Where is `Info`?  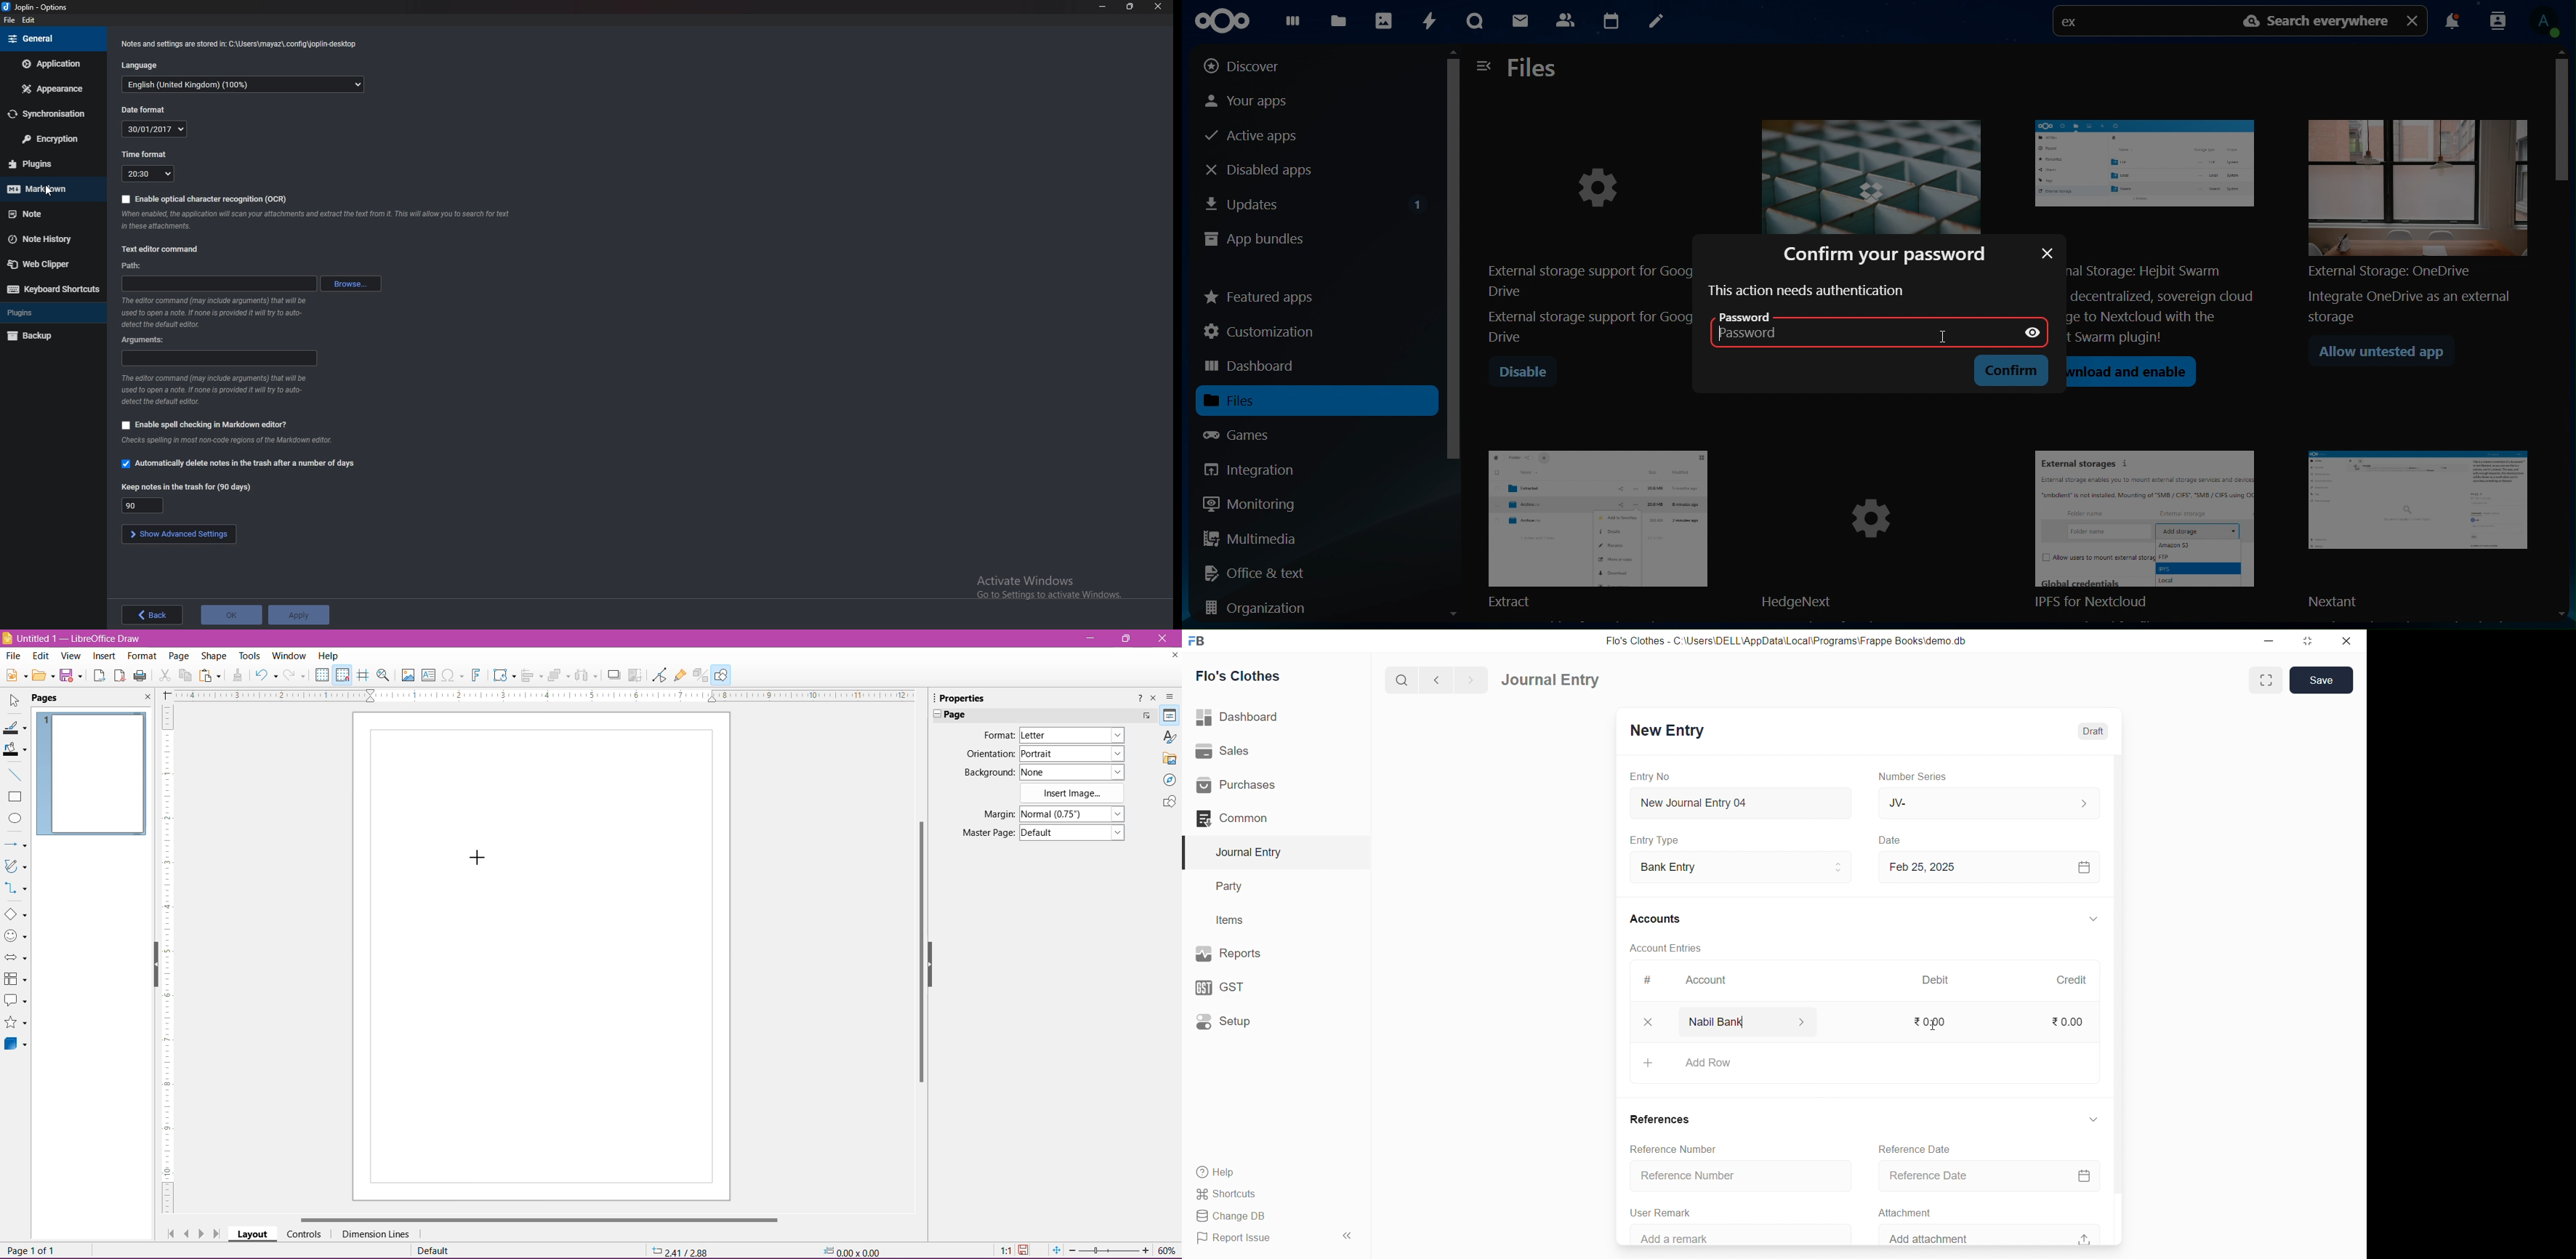 Info is located at coordinates (218, 313).